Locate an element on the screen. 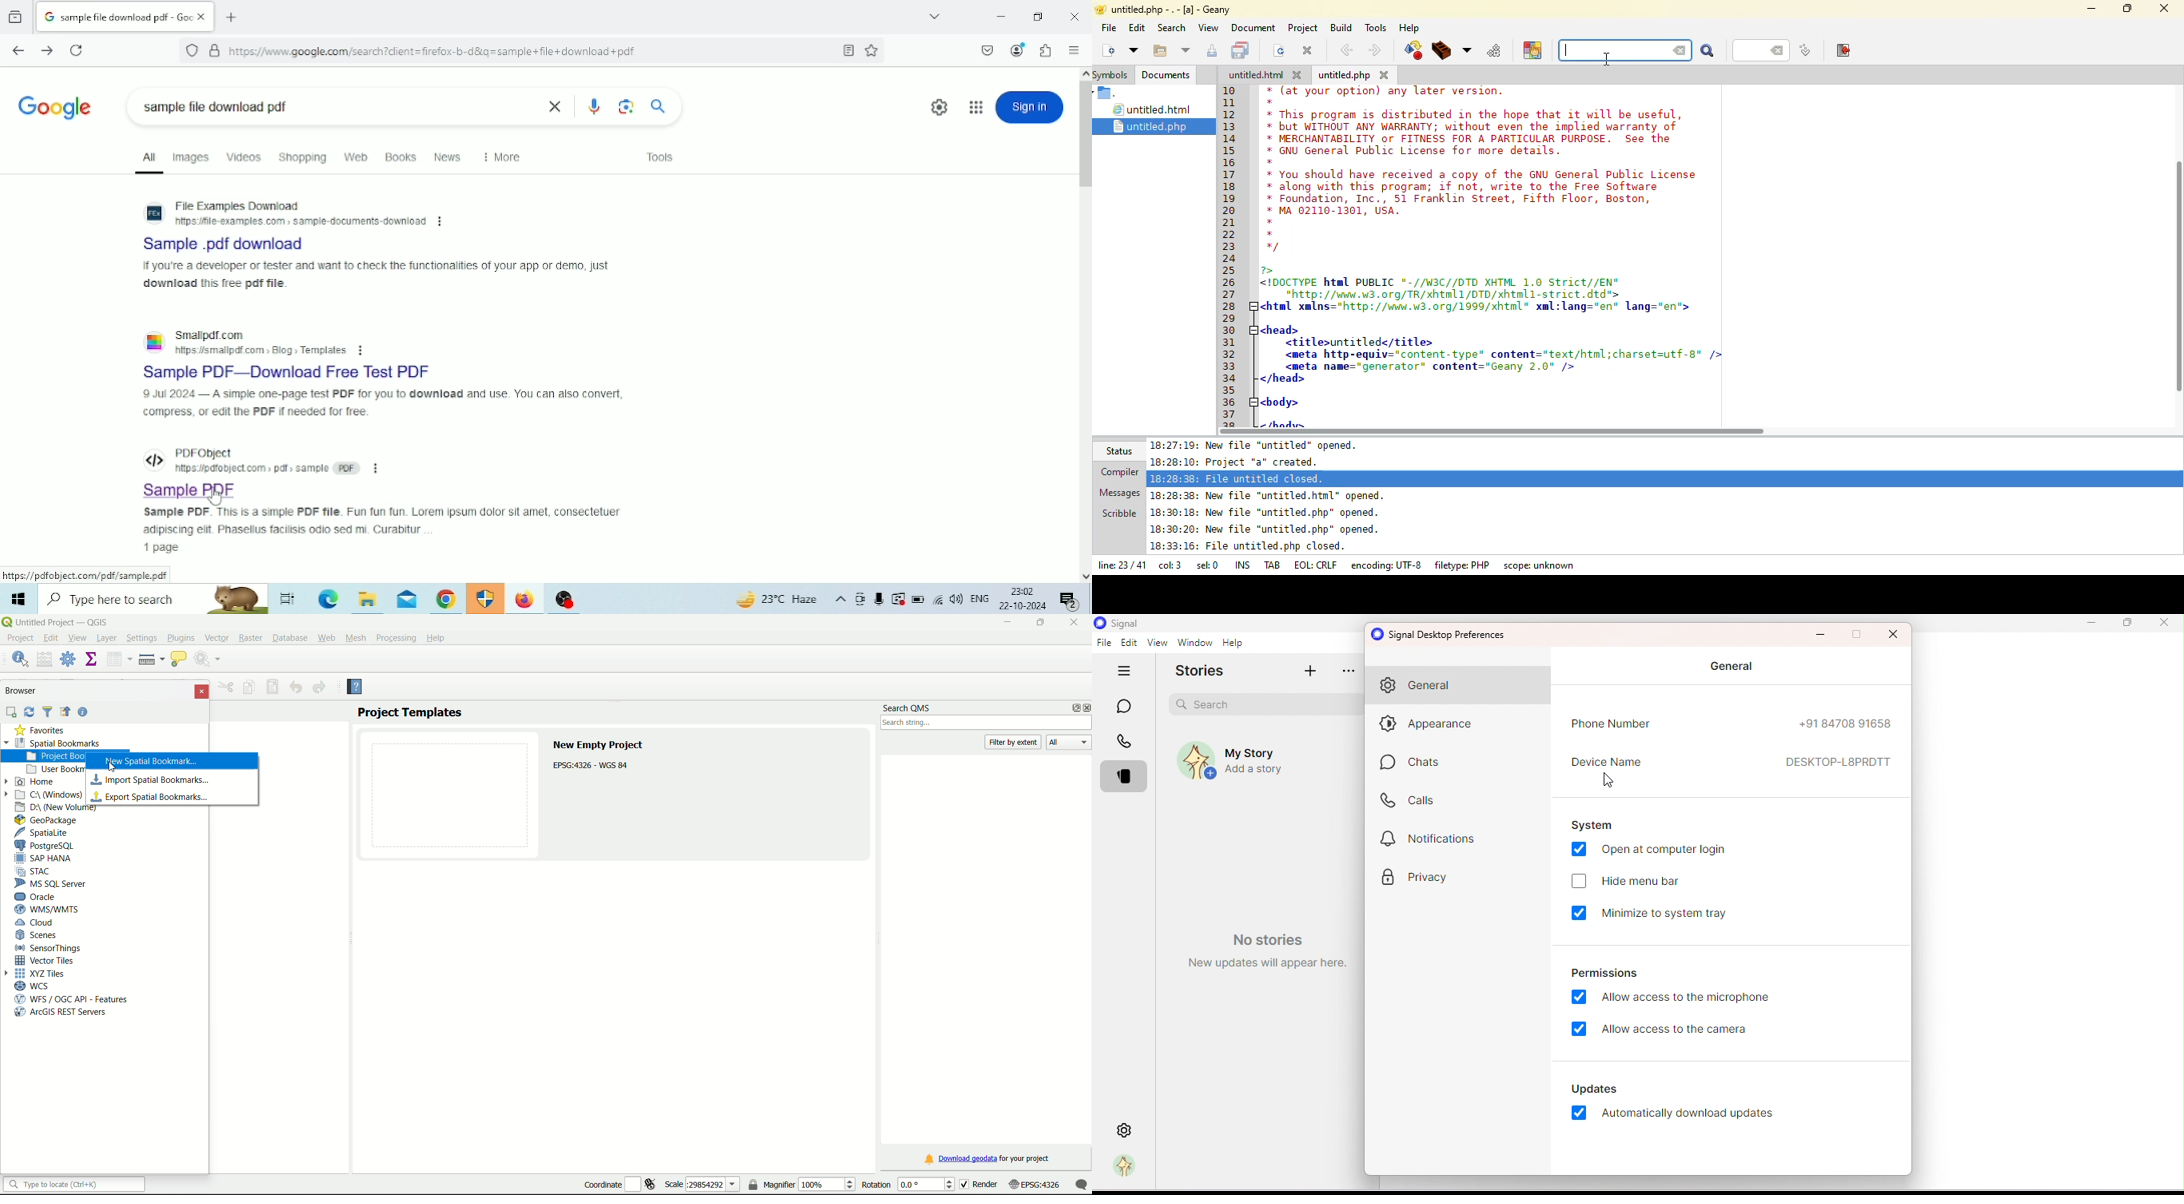 The height and width of the screenshot is (1204, 2184). Search is located at coordinates (659, 107).